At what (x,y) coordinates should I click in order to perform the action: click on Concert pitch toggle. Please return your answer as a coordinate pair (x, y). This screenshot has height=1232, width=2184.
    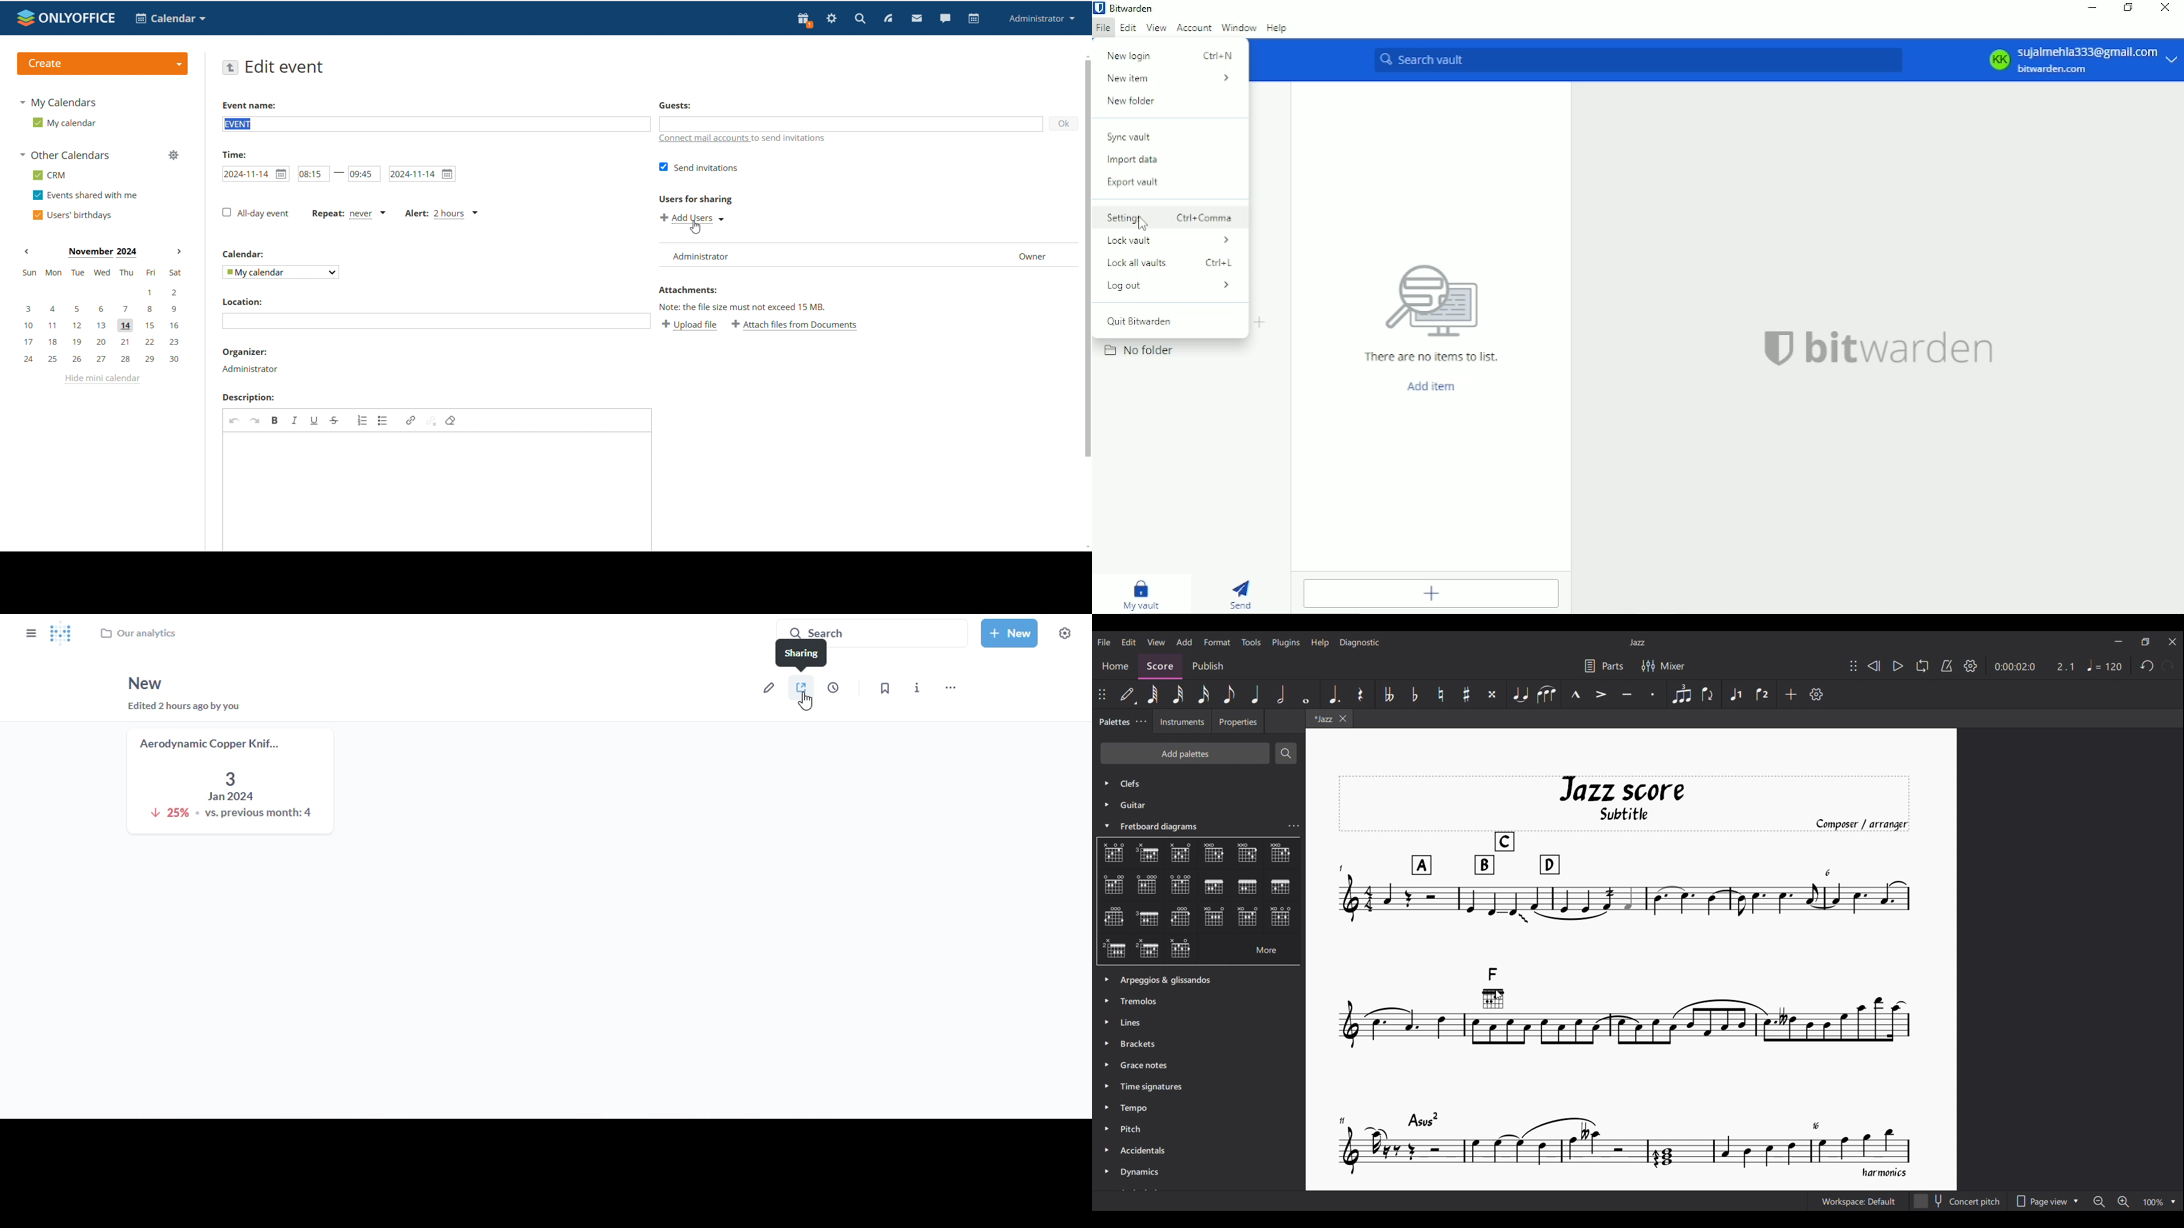
    Looking at the image, I should click on (1958, 1201).